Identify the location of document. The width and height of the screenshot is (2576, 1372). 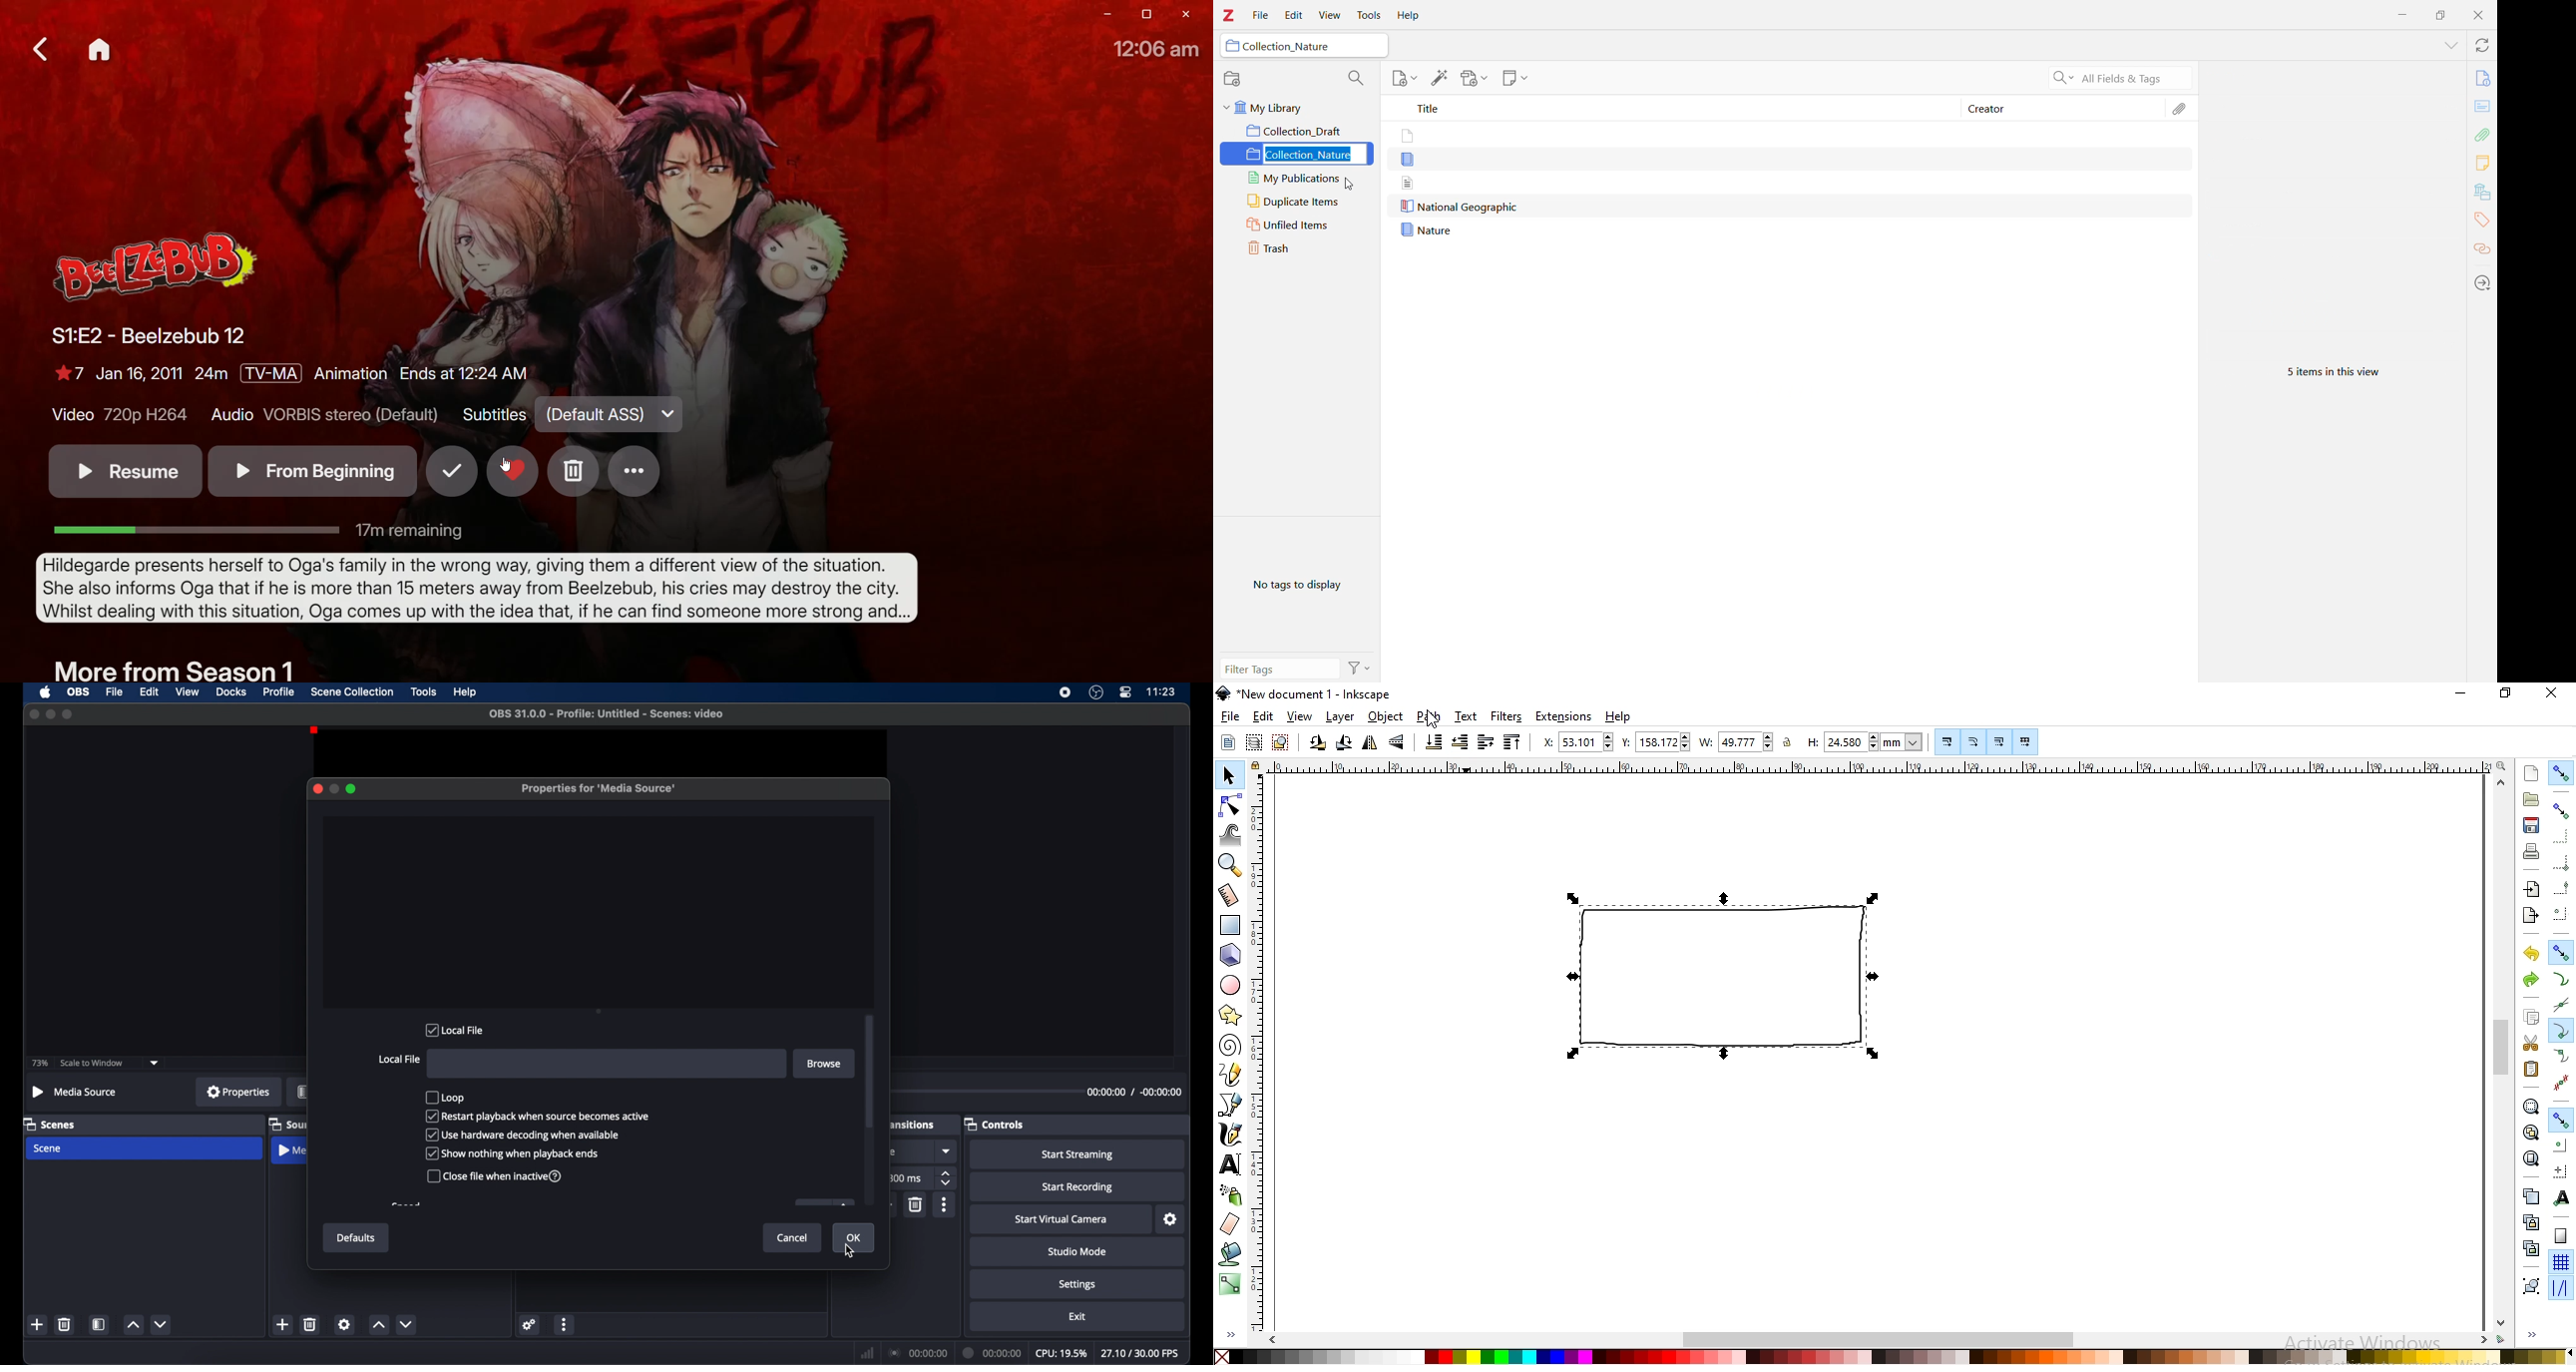
(1414, 158).